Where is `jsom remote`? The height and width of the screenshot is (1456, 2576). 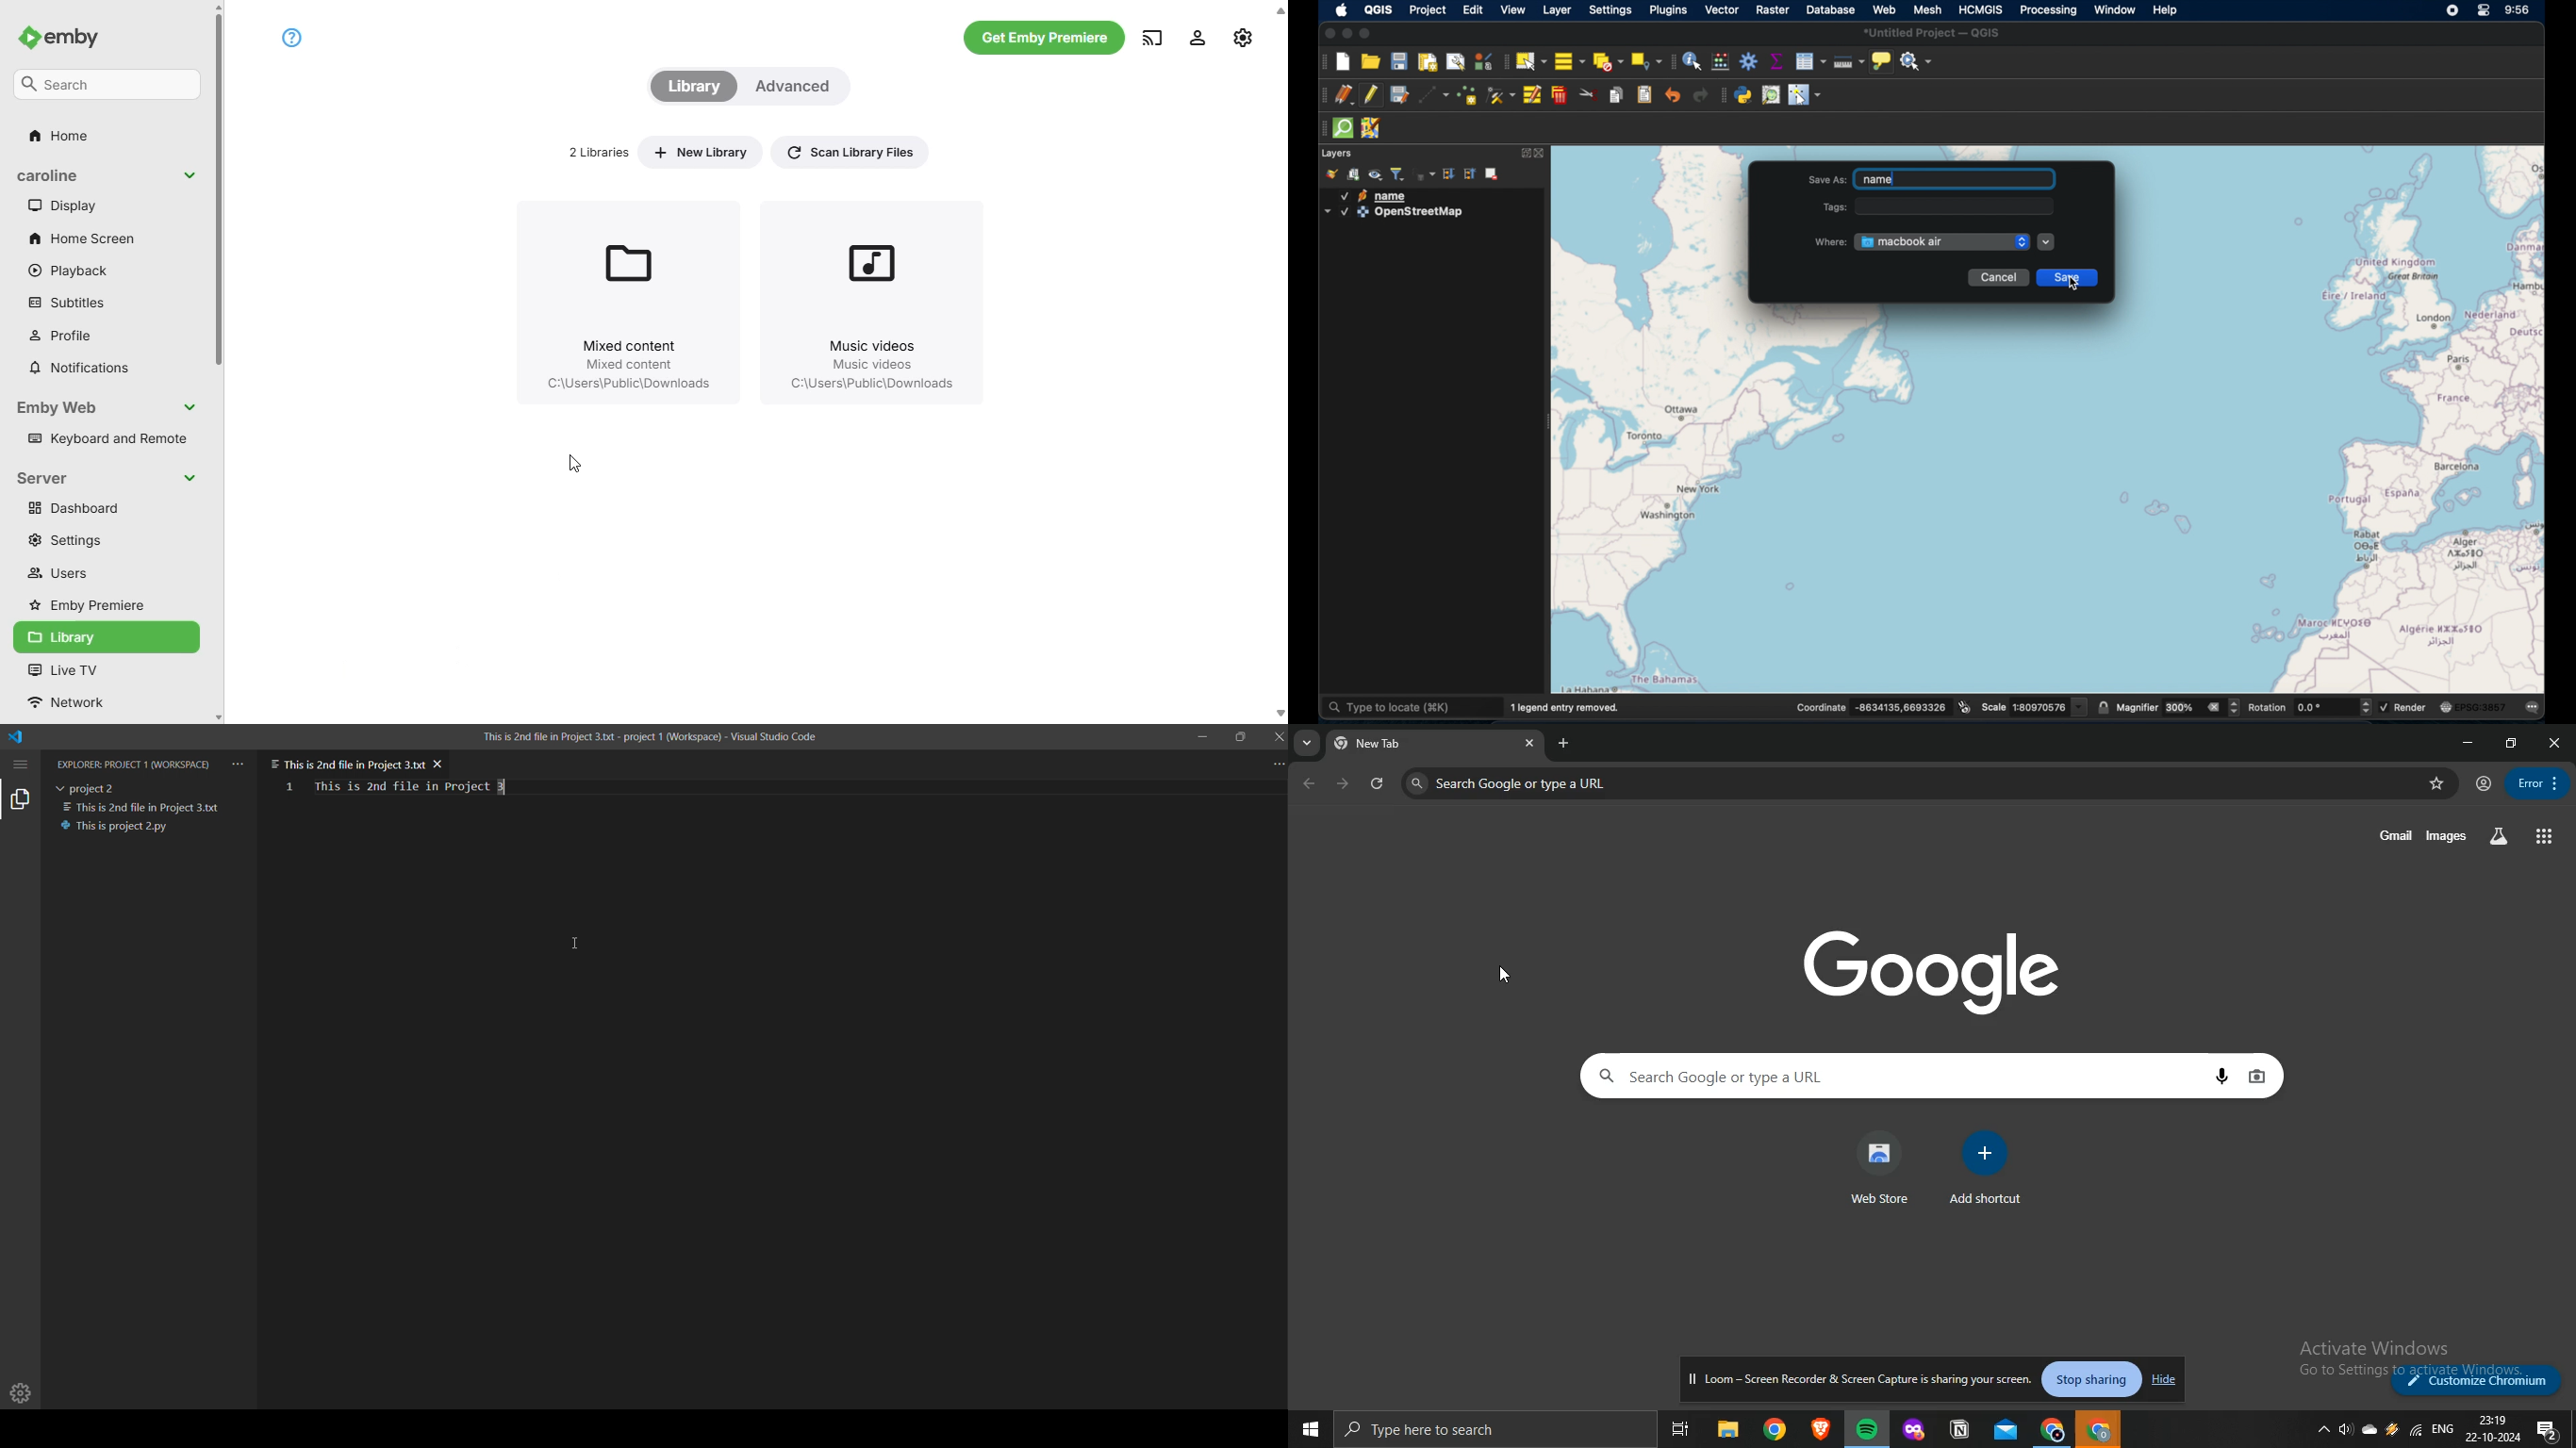
jsom remote is located at coordinates (1370, 128).